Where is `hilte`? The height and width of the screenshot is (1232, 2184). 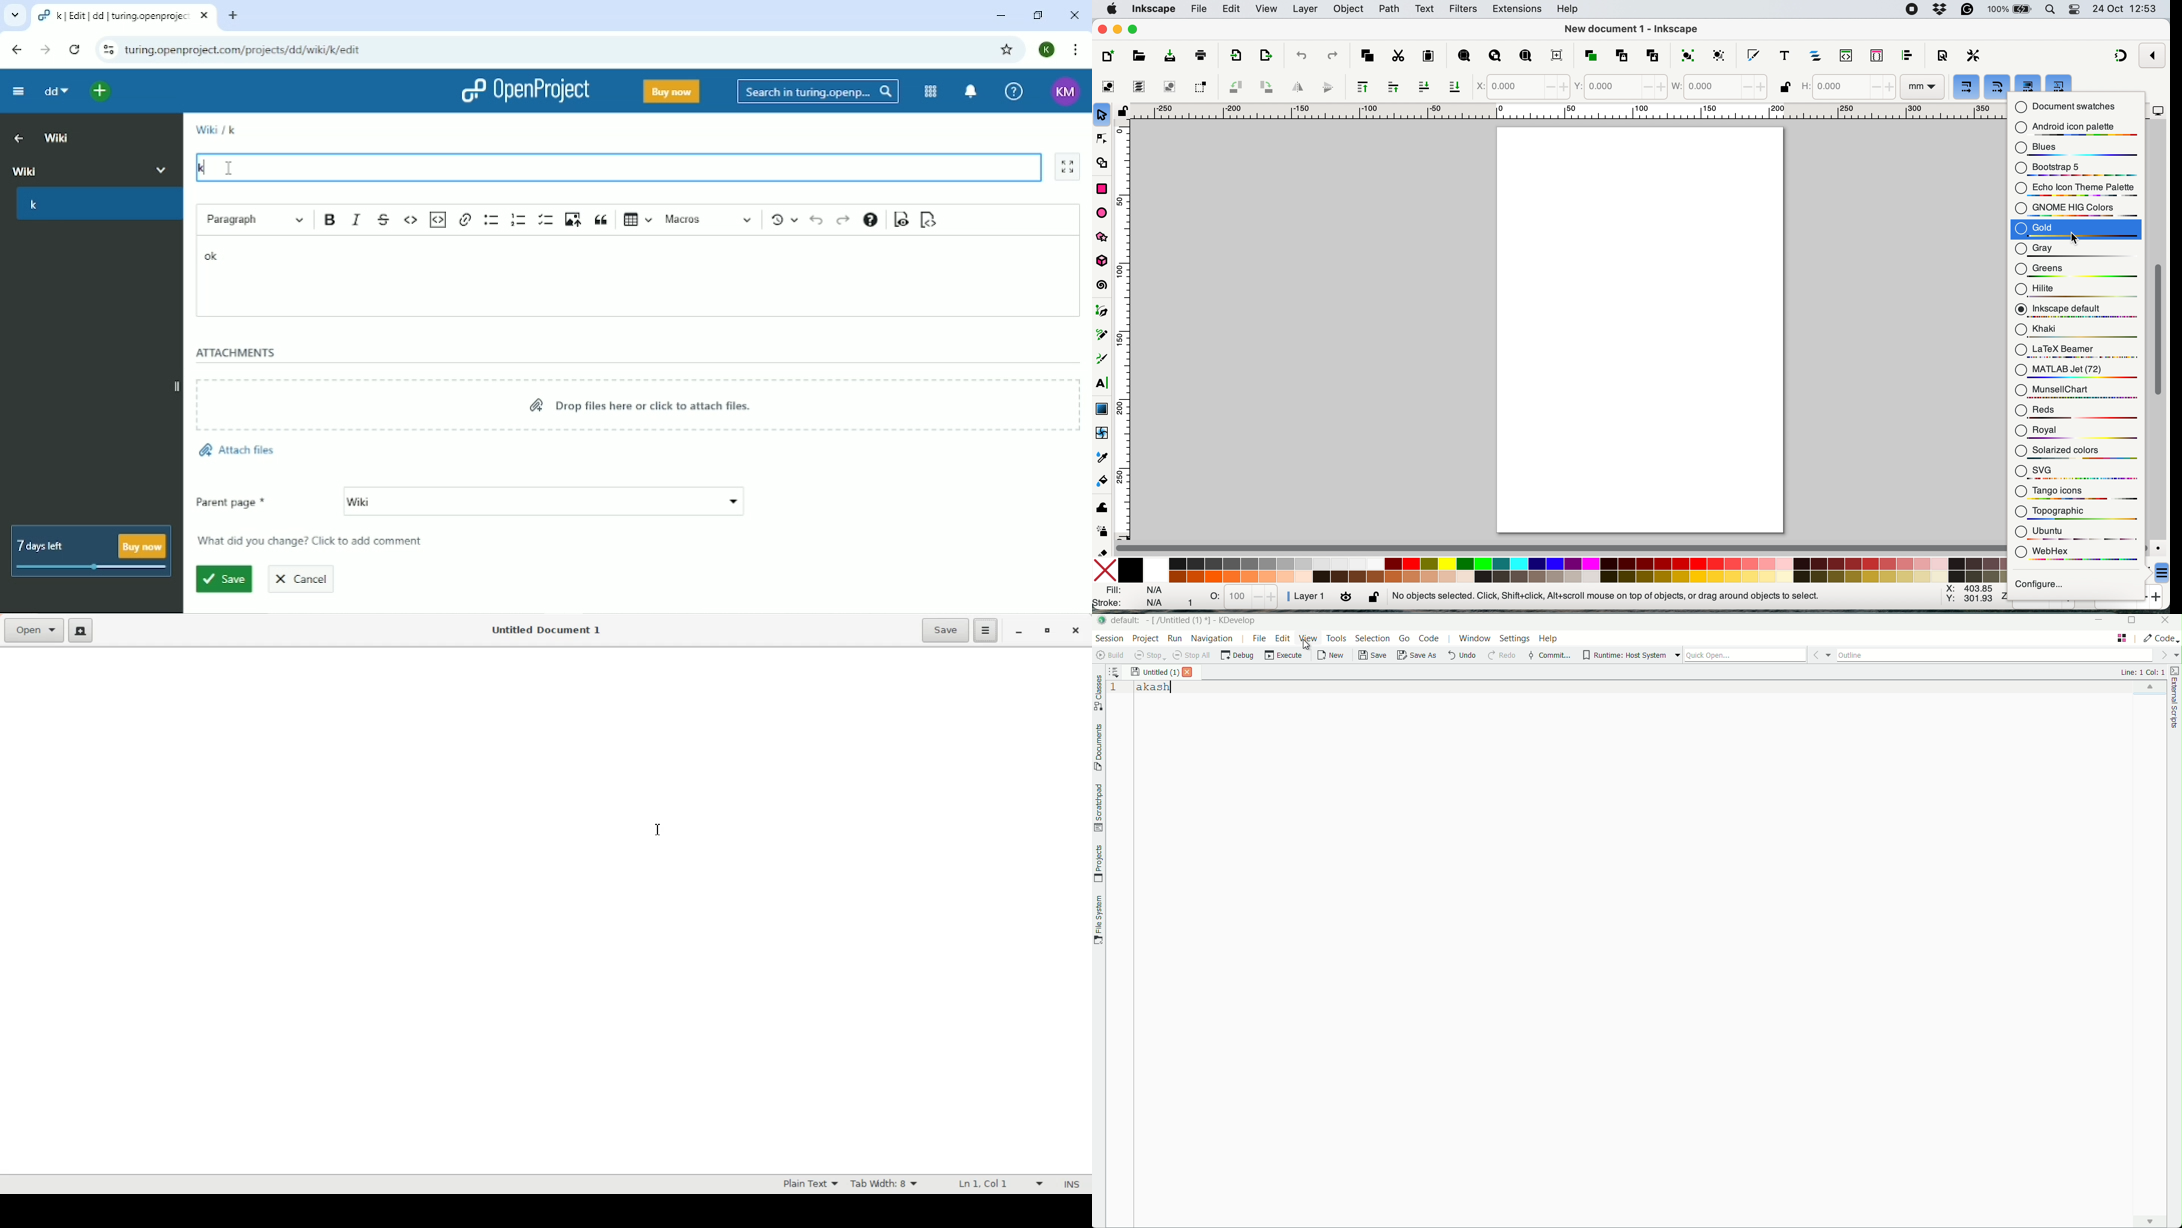
hilte is located at coordinates (2079, 290).